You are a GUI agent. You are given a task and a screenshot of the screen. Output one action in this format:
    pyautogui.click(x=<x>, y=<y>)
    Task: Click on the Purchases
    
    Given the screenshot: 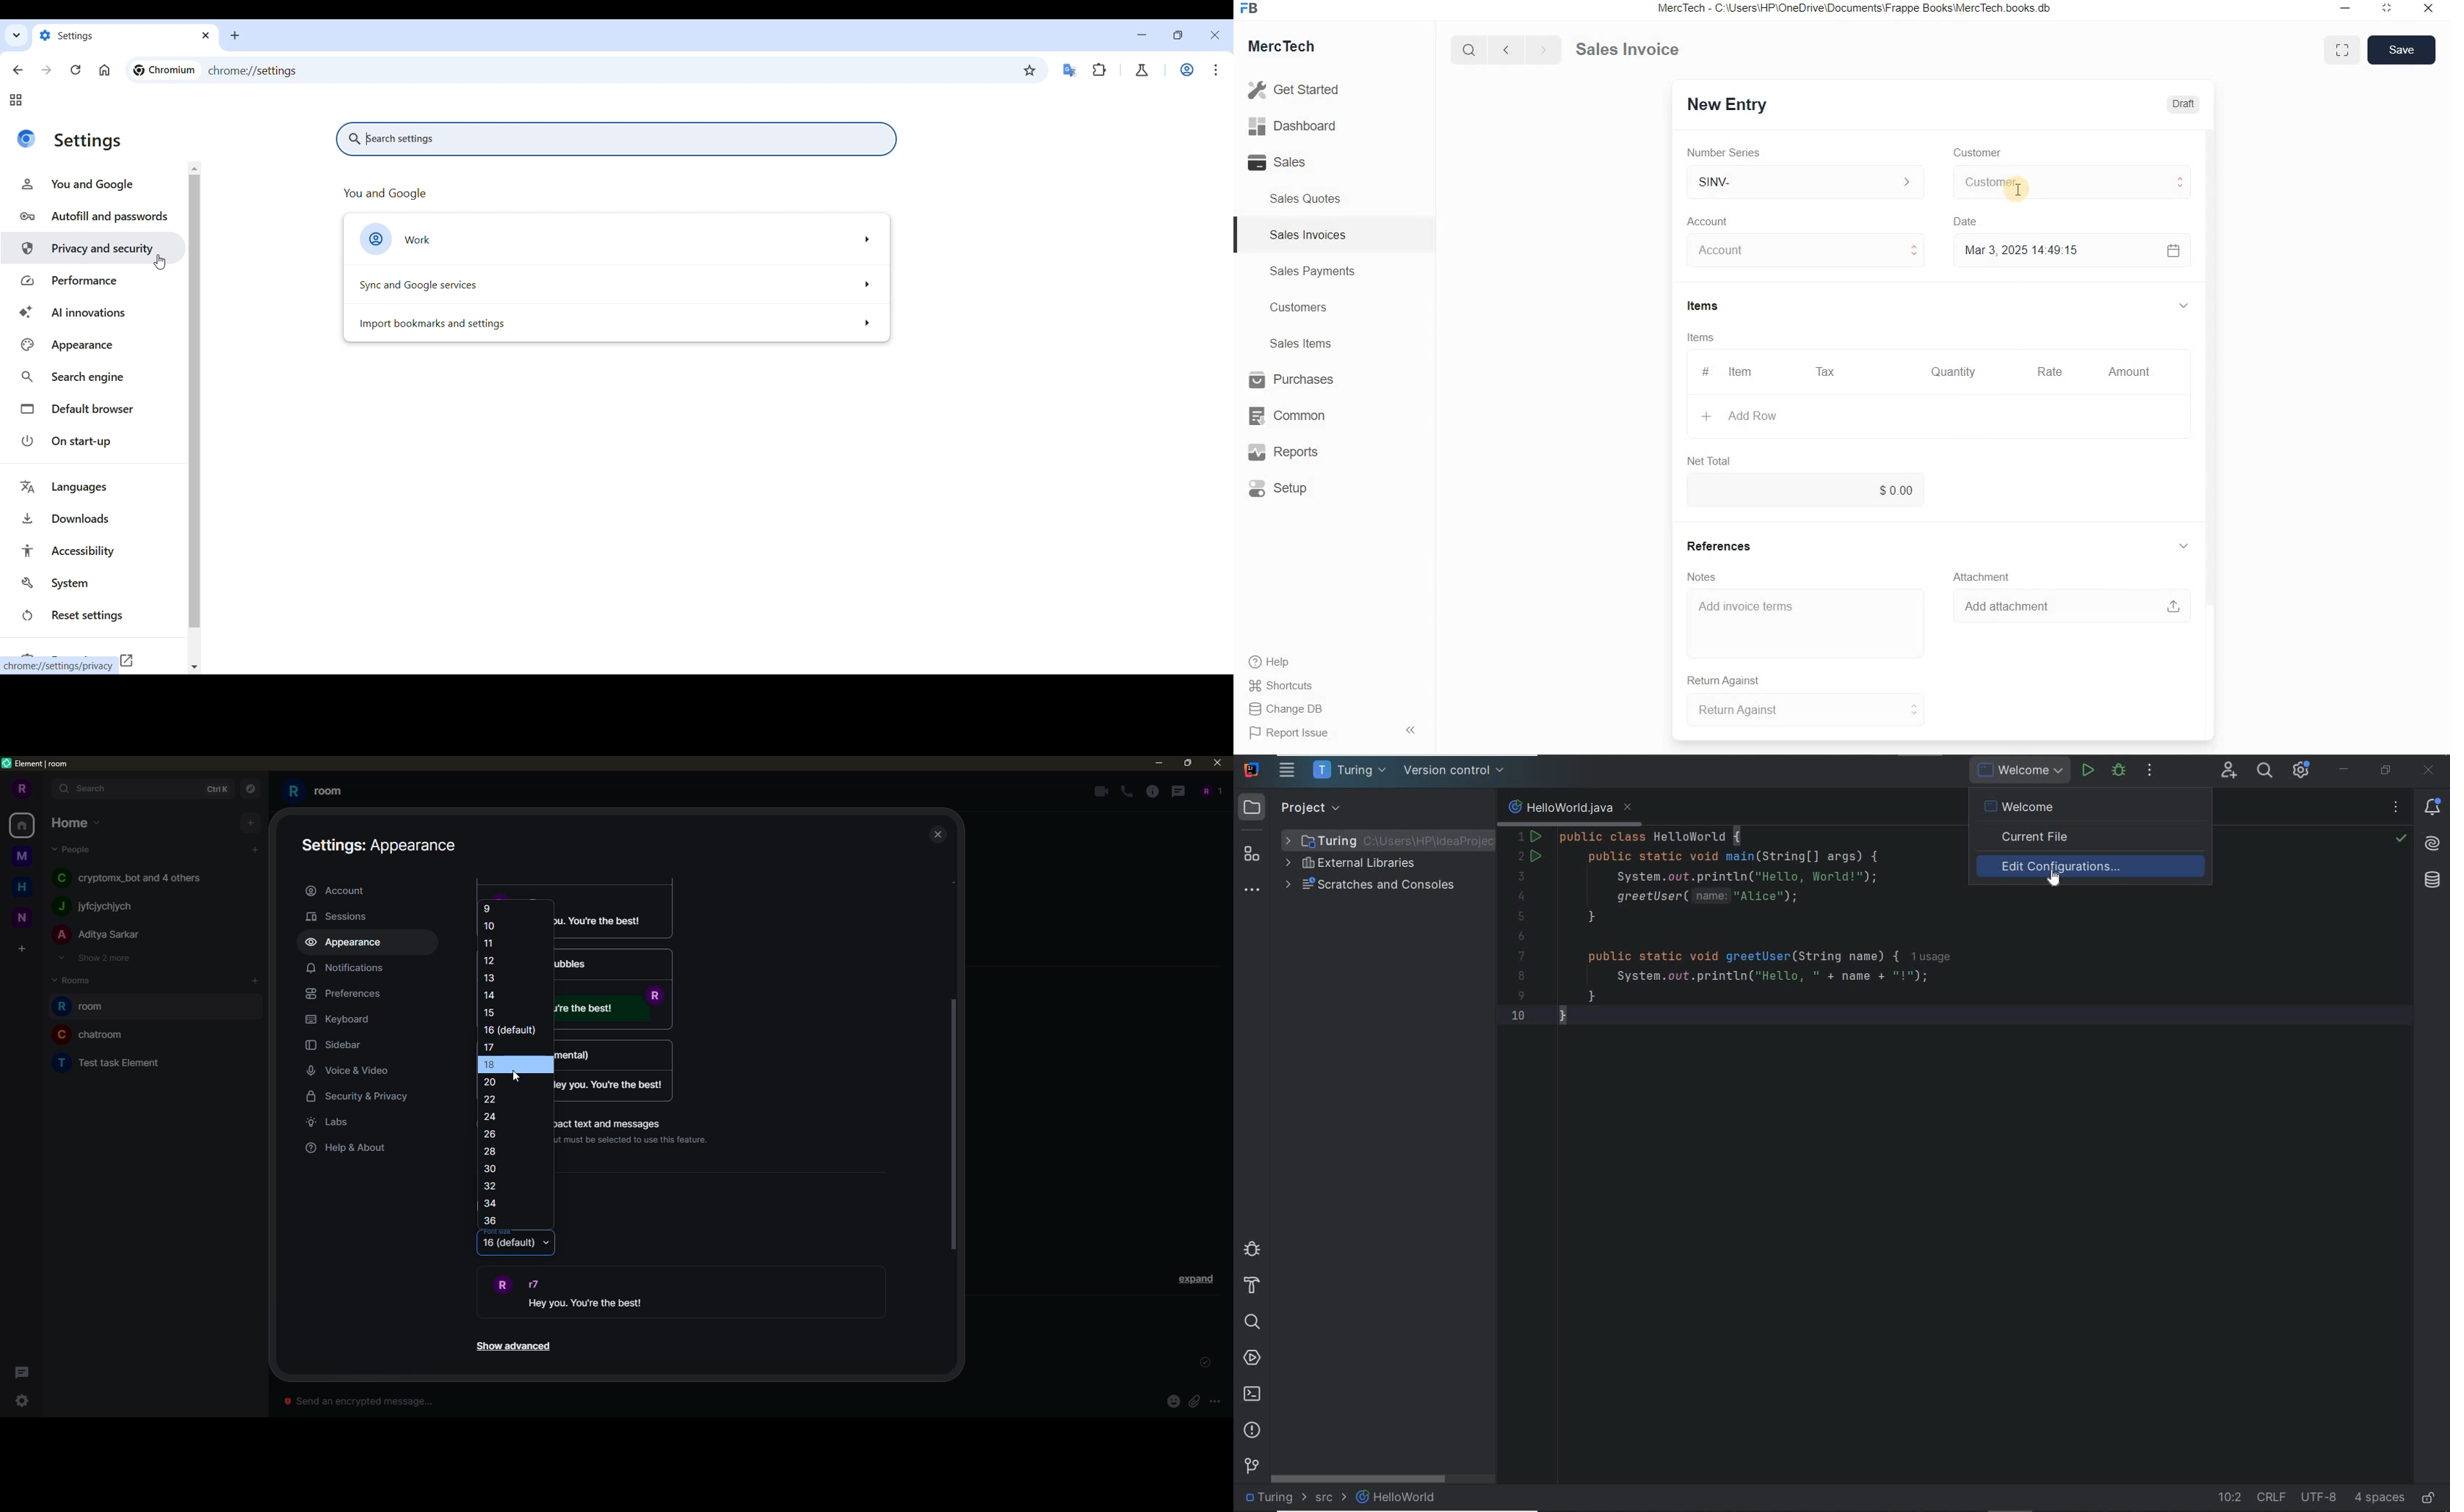 What is the action you would take?
    pyautogui.click(x=1294, y=381)
    